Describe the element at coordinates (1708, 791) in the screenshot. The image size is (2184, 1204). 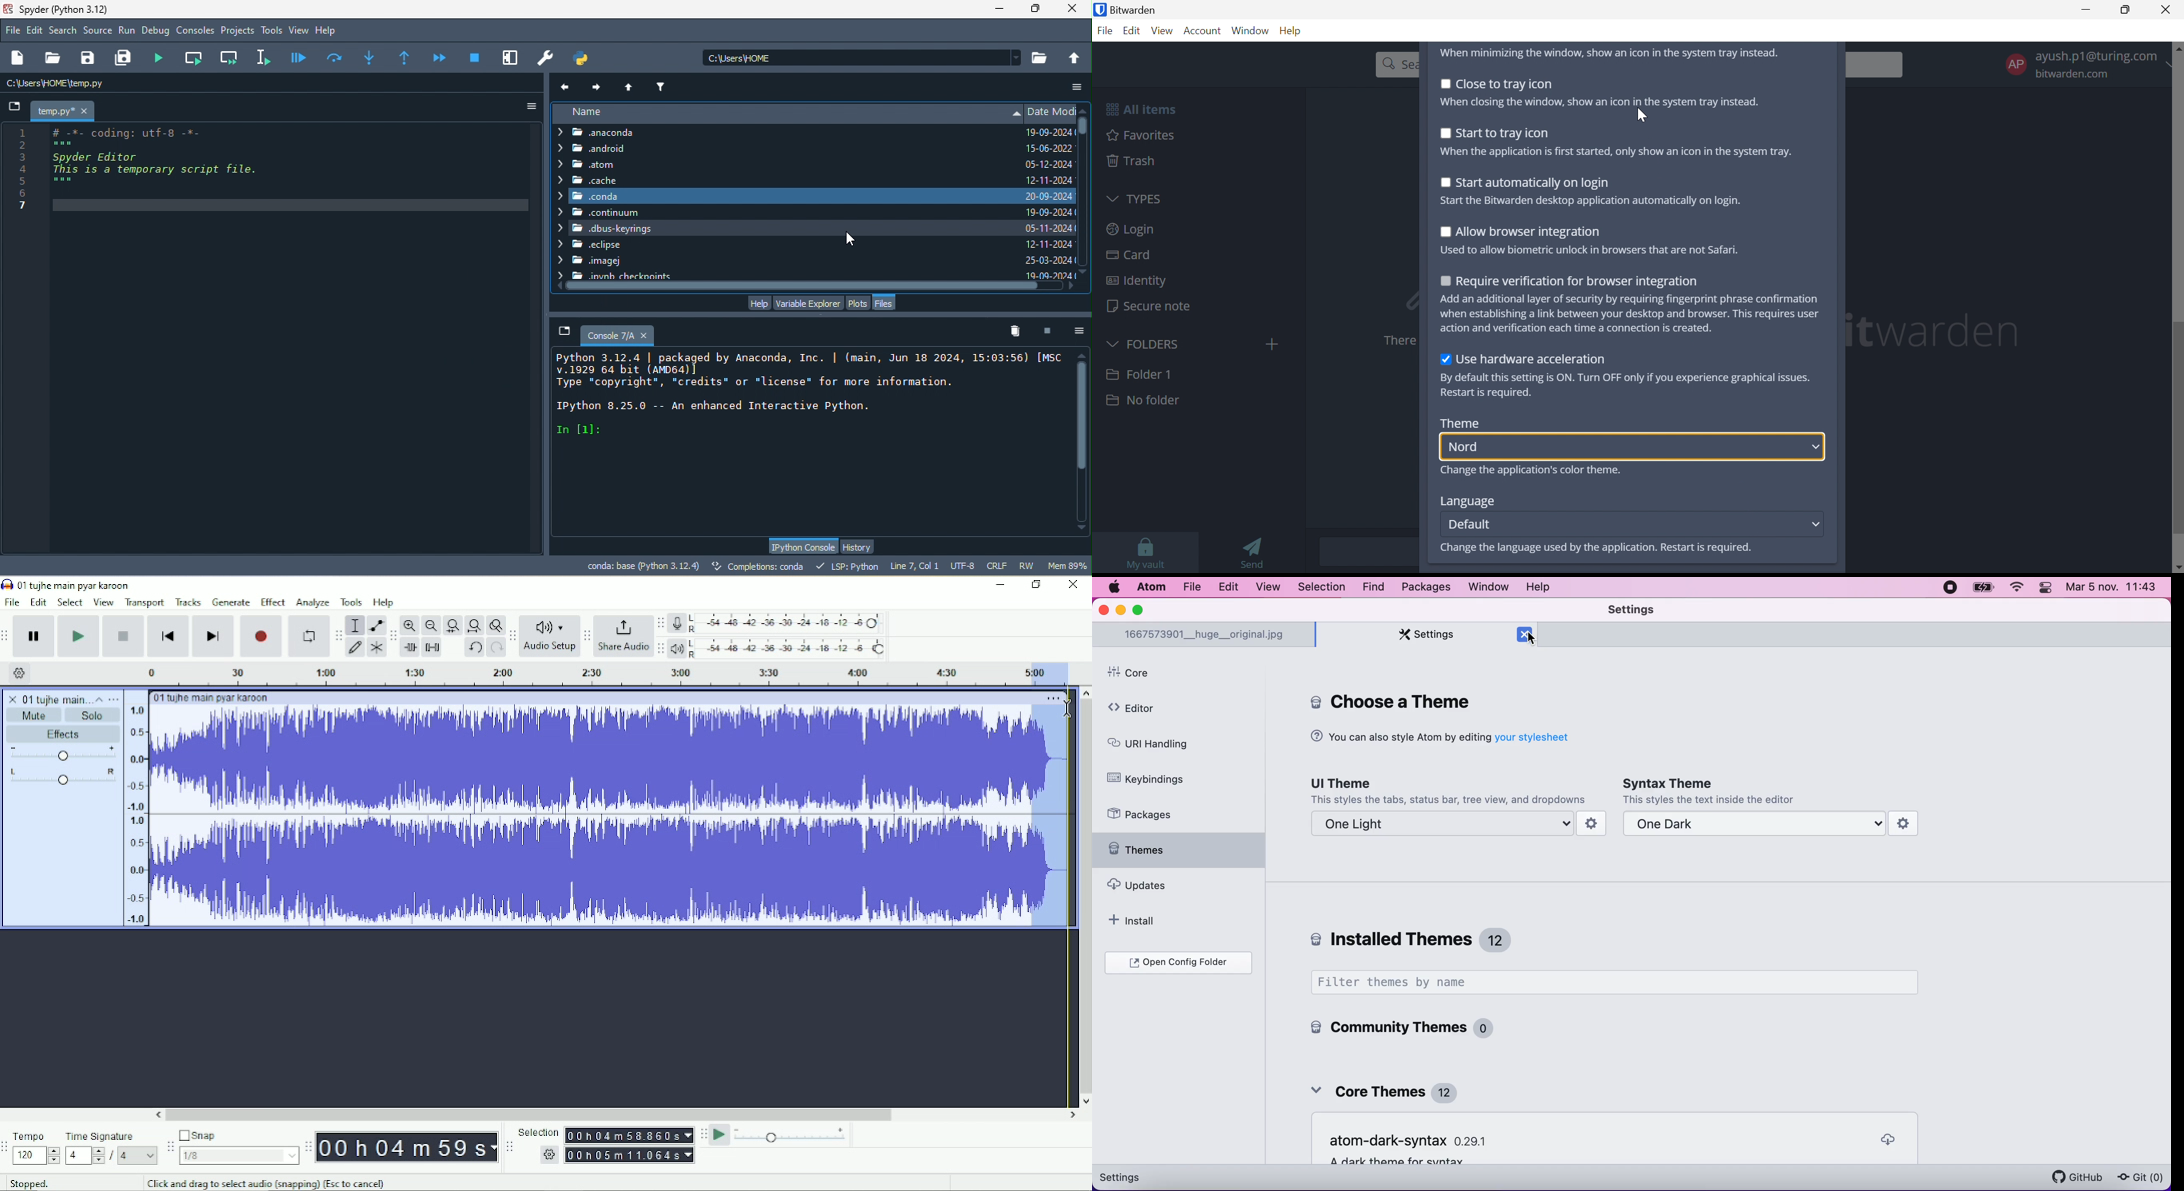
I see `Syntax Theme | This styles the text inside the editor` at that location.